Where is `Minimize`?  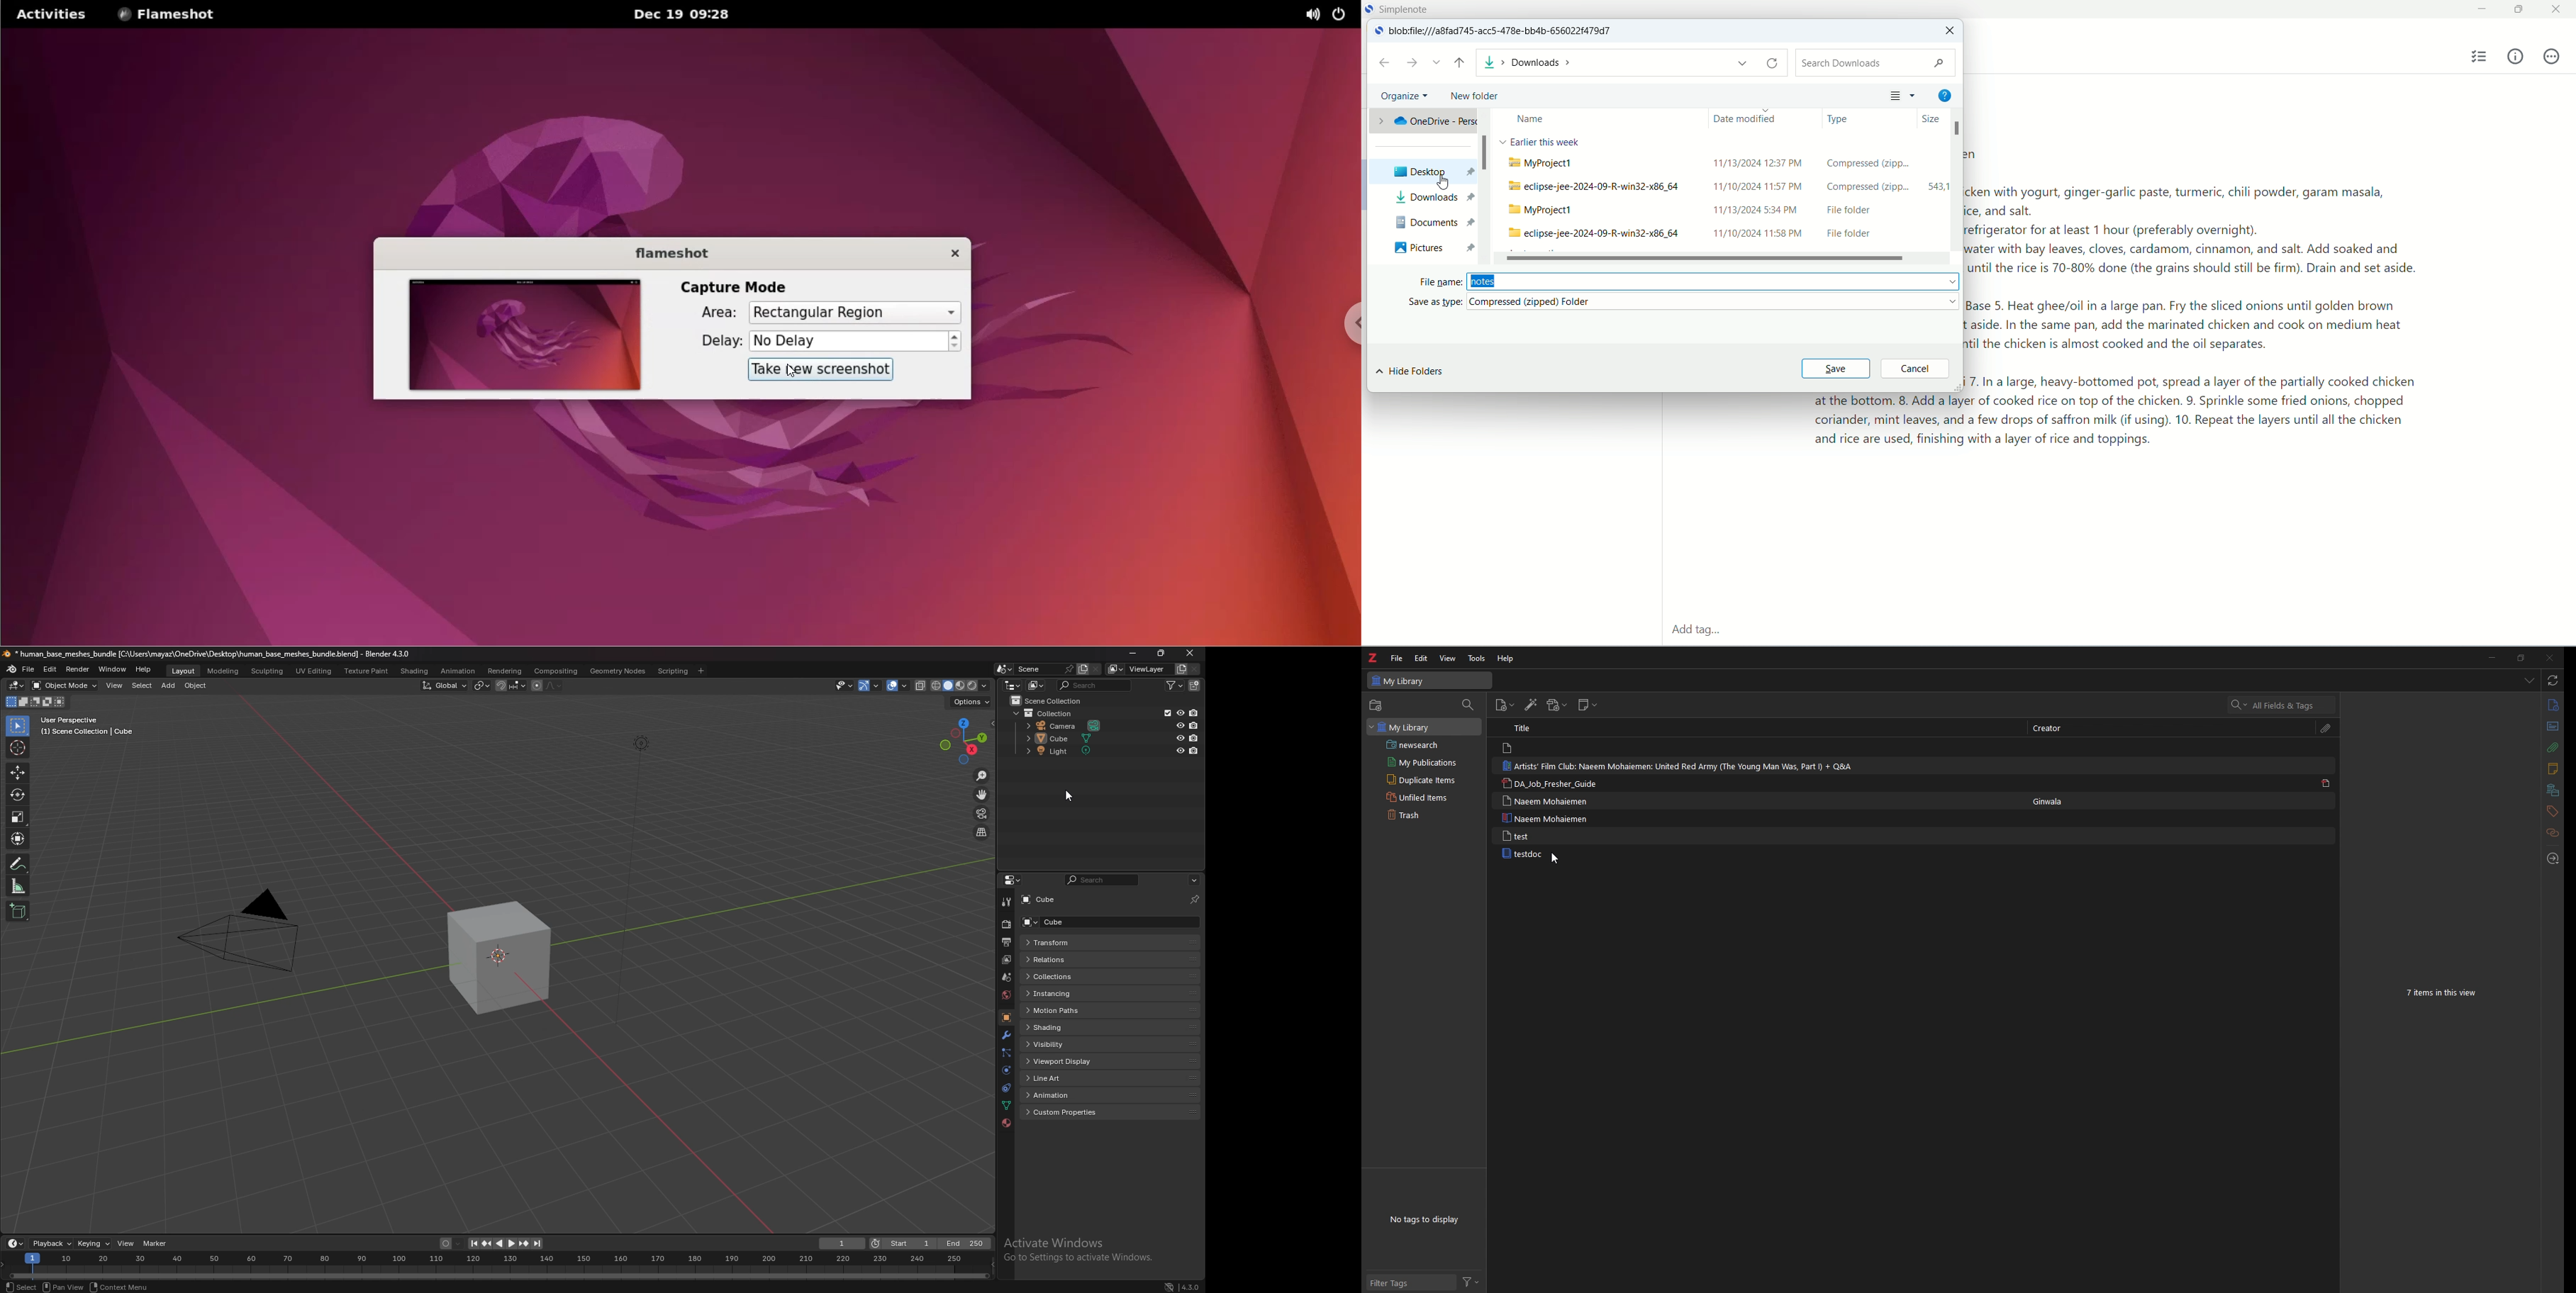 Minimize is located at coordinates (2492, 658).